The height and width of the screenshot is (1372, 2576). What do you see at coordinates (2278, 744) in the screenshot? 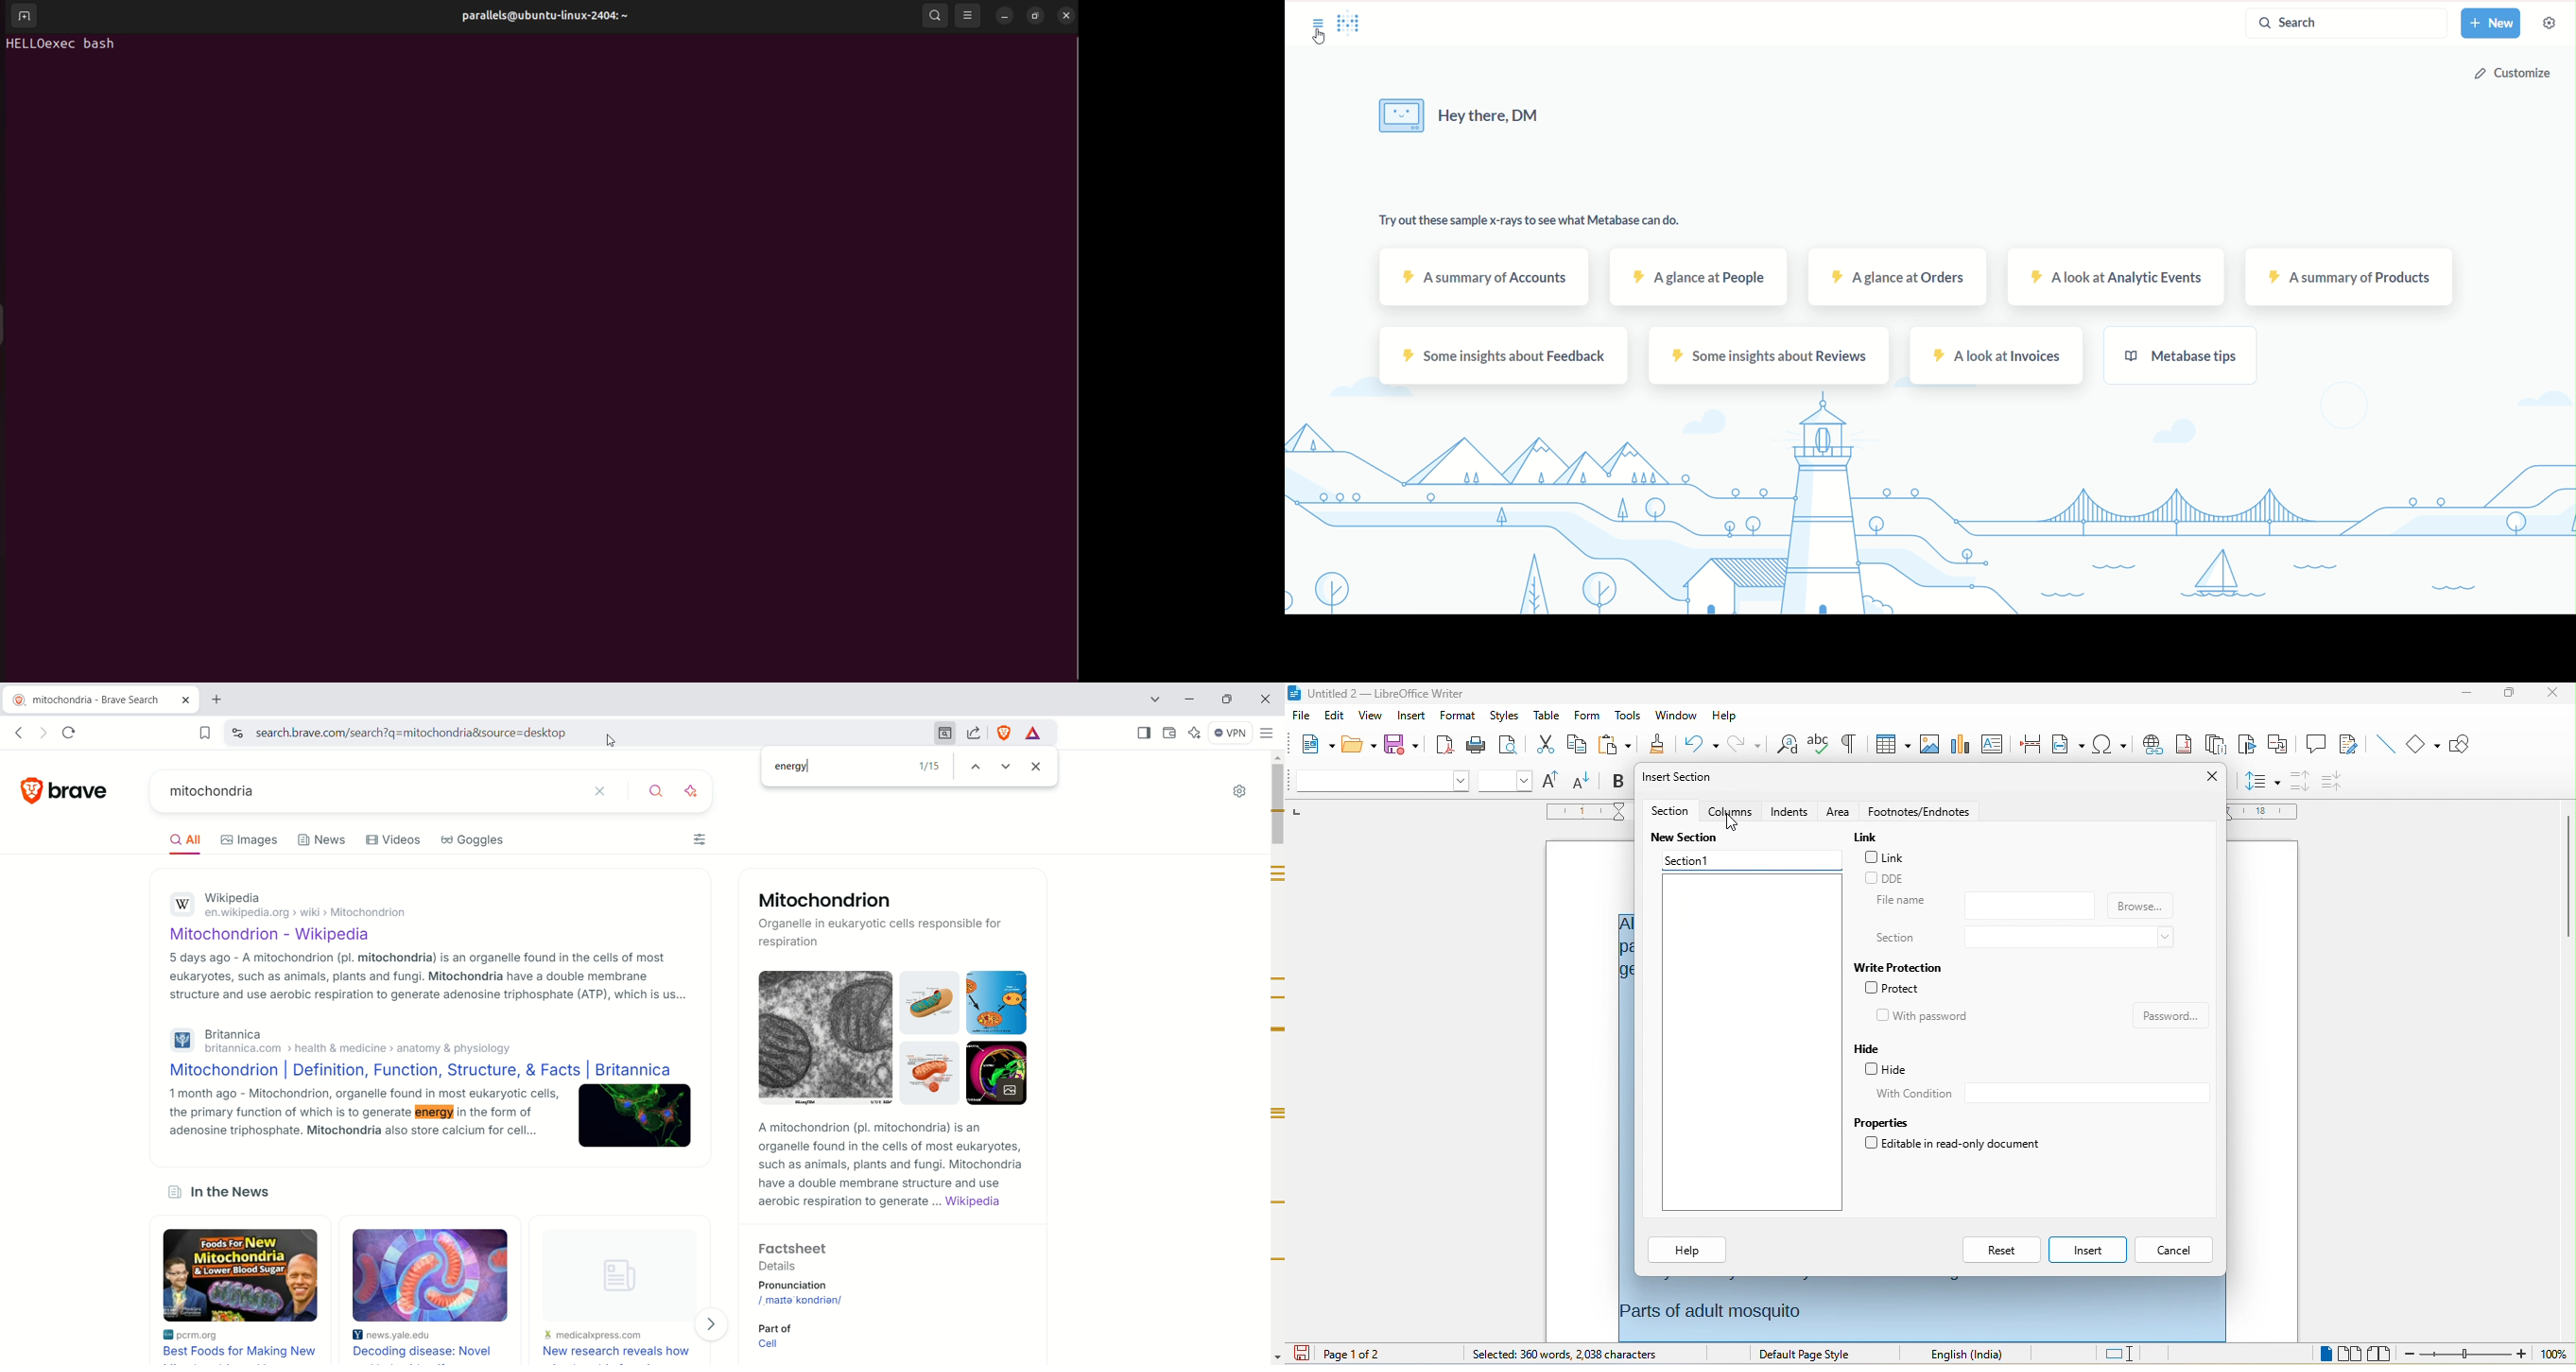
I see `cross reference` at bounding box center [2278, 744].